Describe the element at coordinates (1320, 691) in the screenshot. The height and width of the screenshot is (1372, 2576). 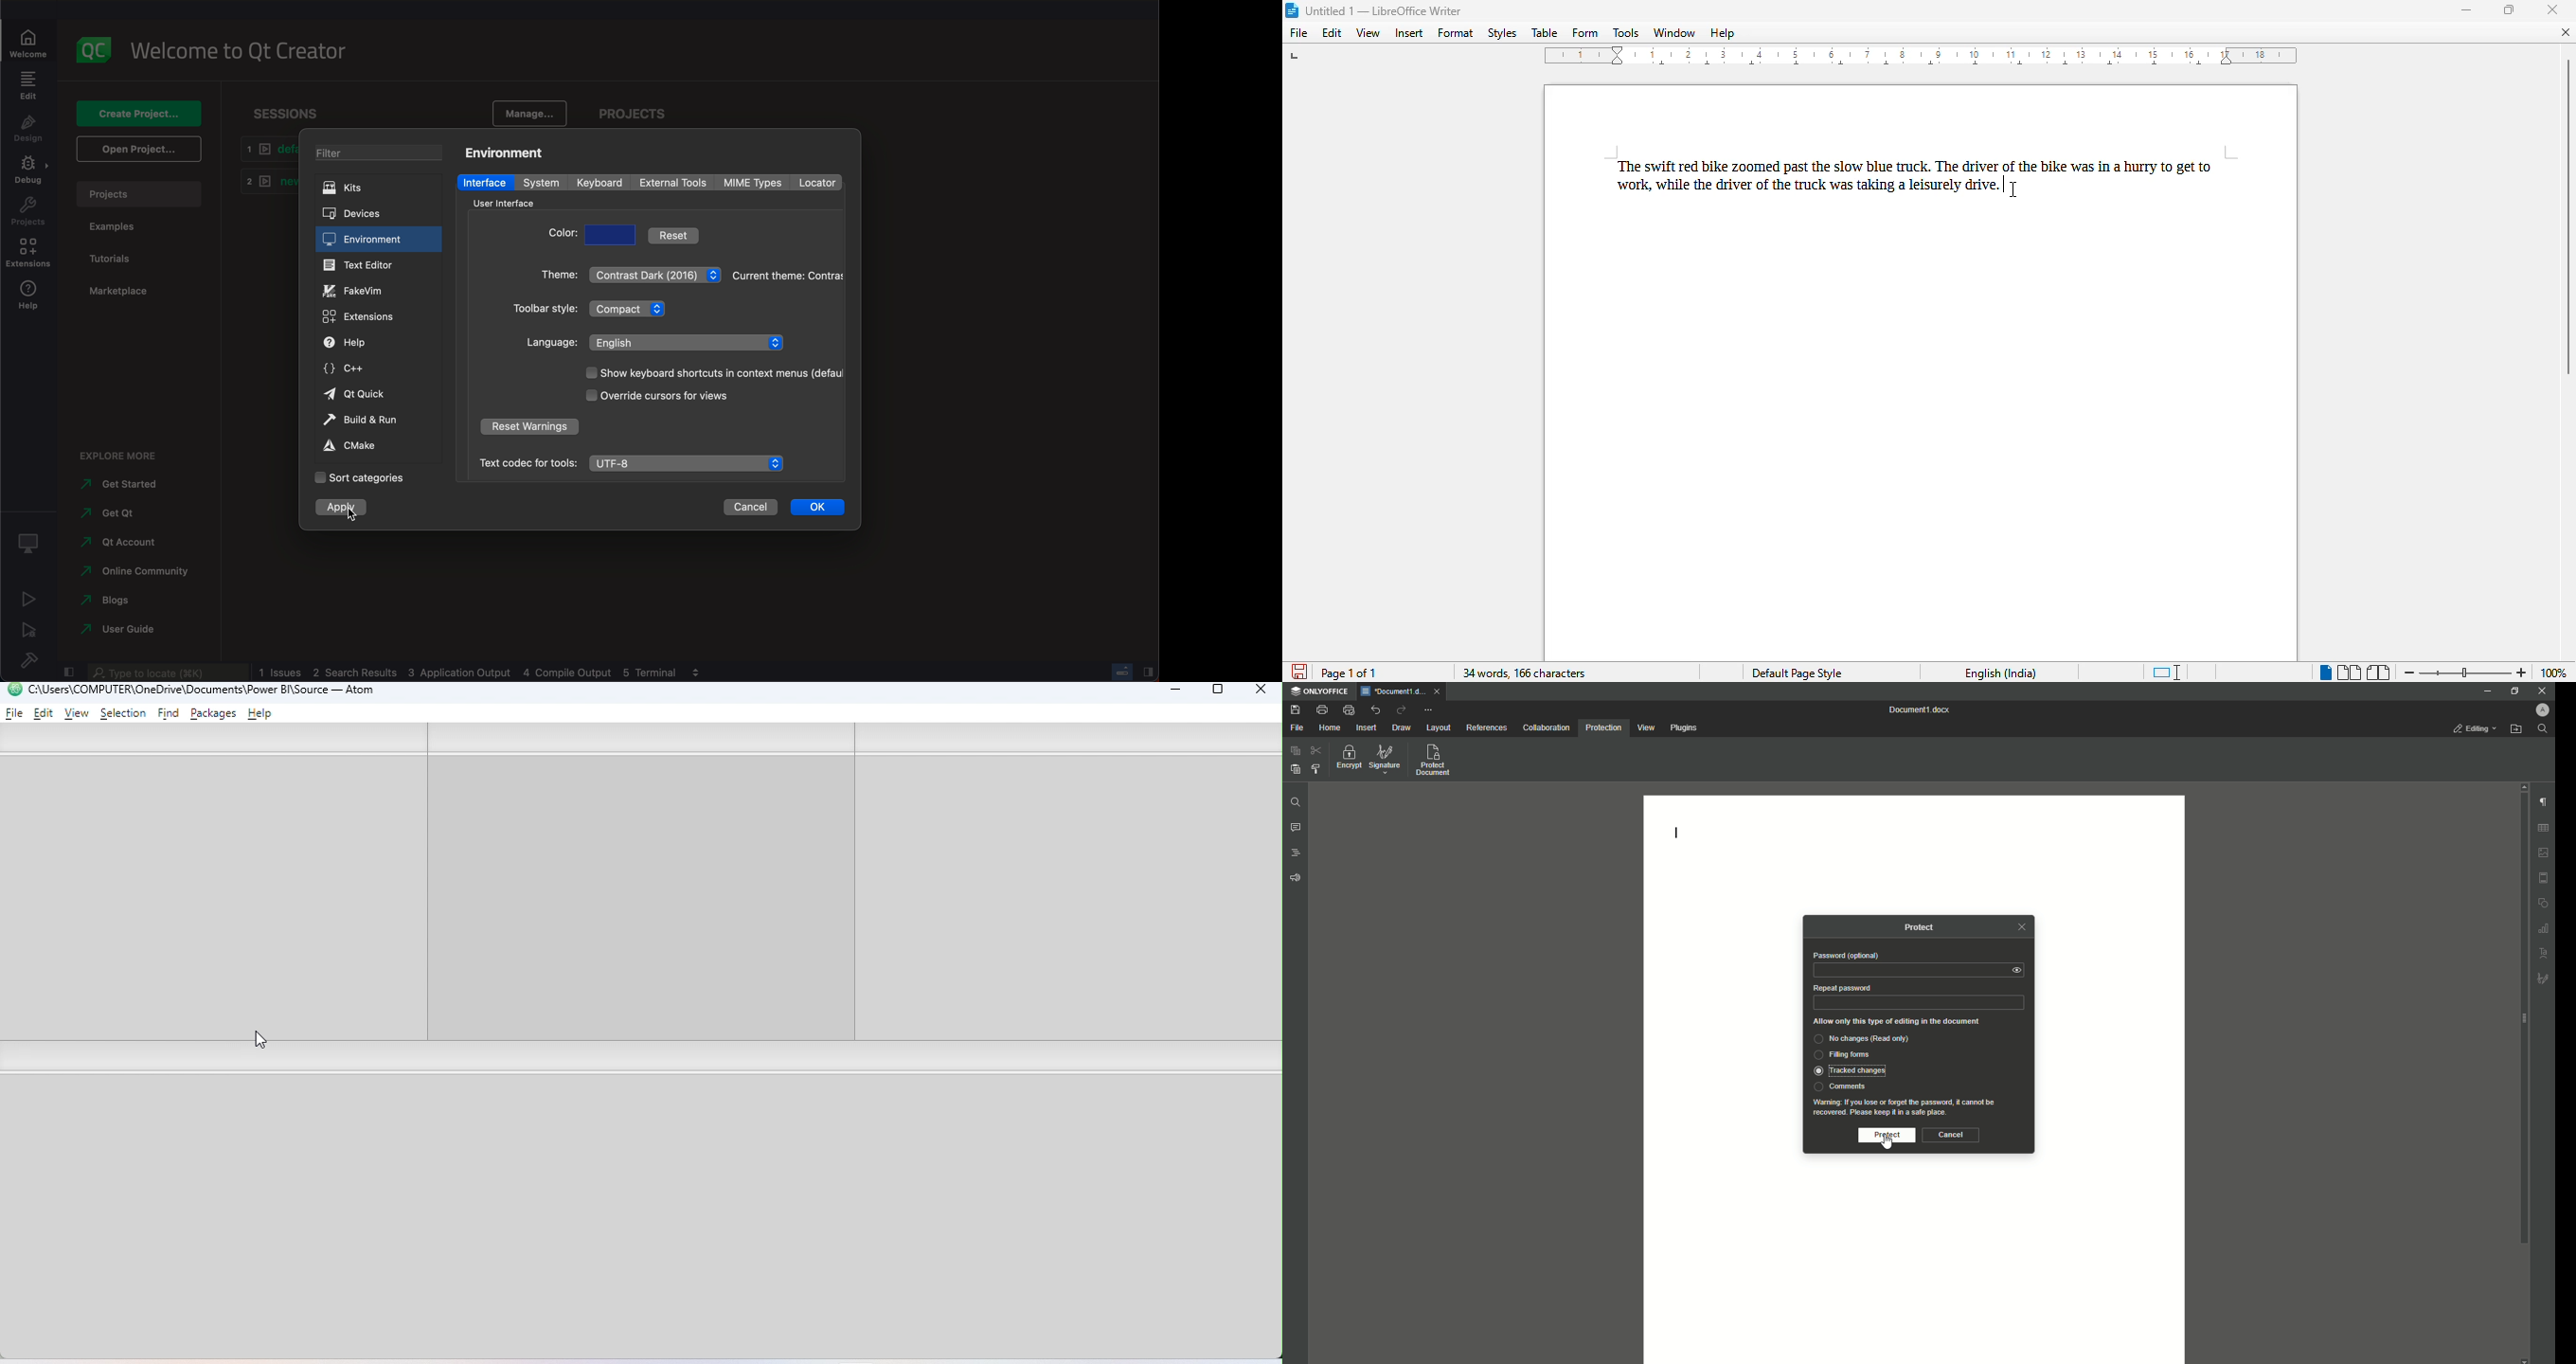
I see `ONLYOFFICE` at that location.